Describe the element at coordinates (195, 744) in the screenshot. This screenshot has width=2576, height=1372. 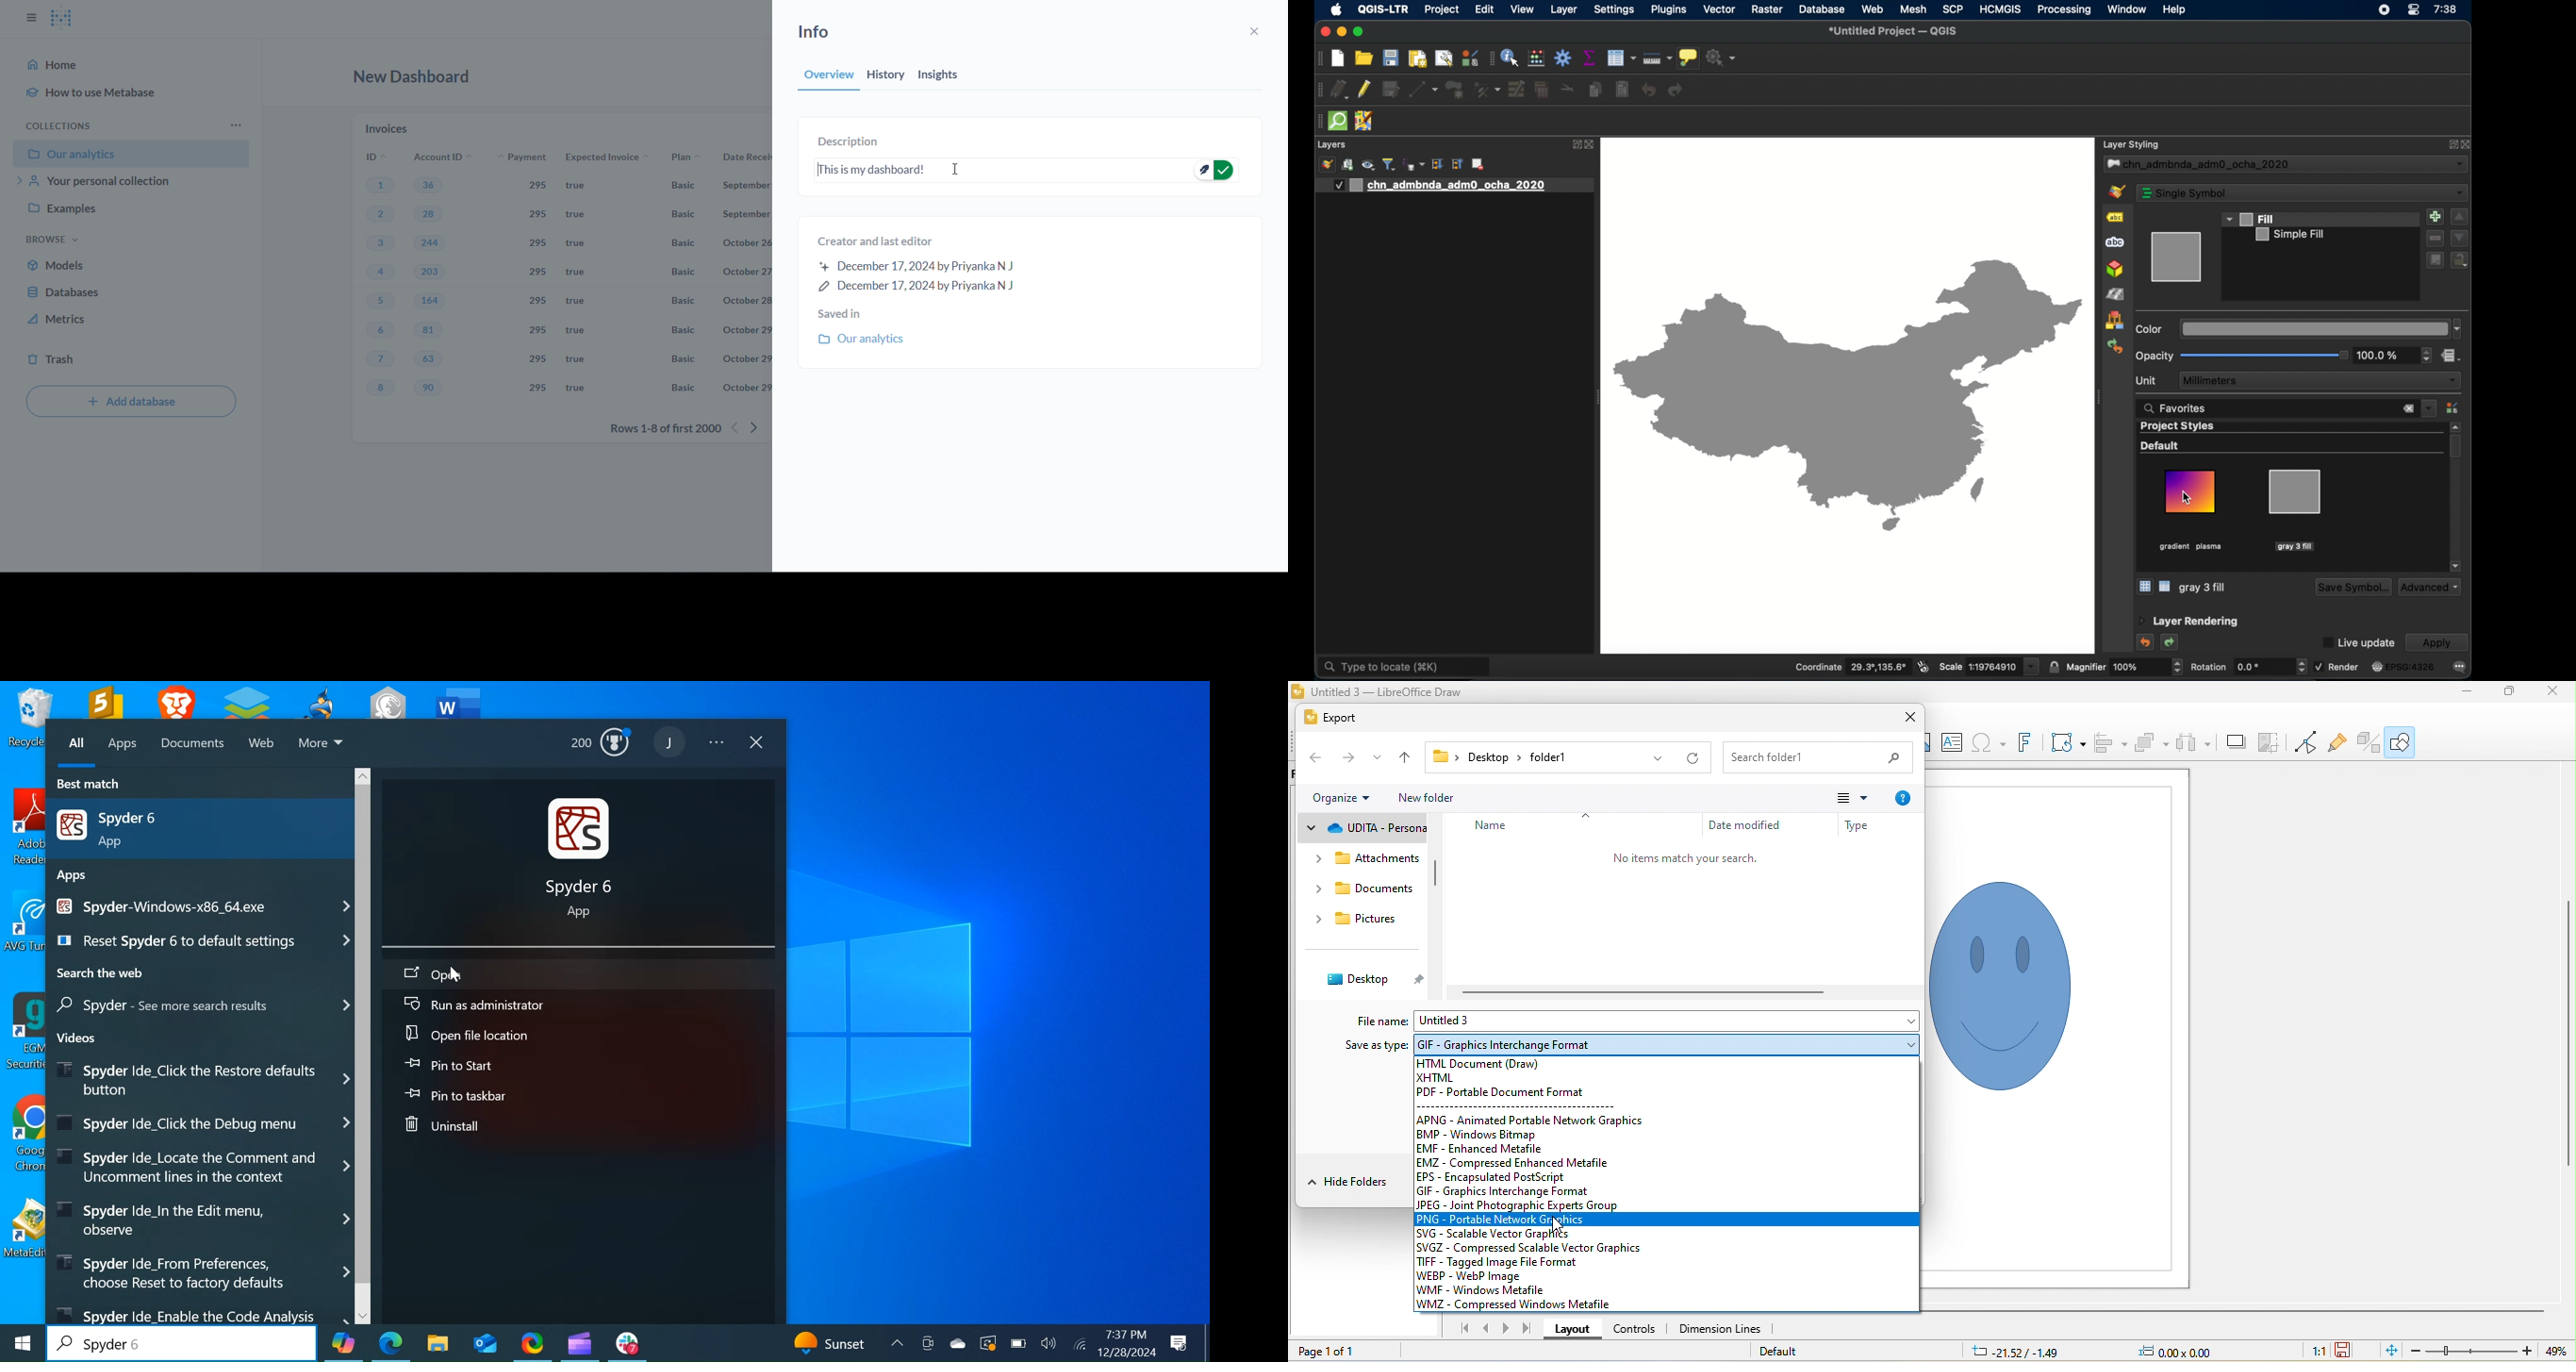
I see `Documents` at that location.